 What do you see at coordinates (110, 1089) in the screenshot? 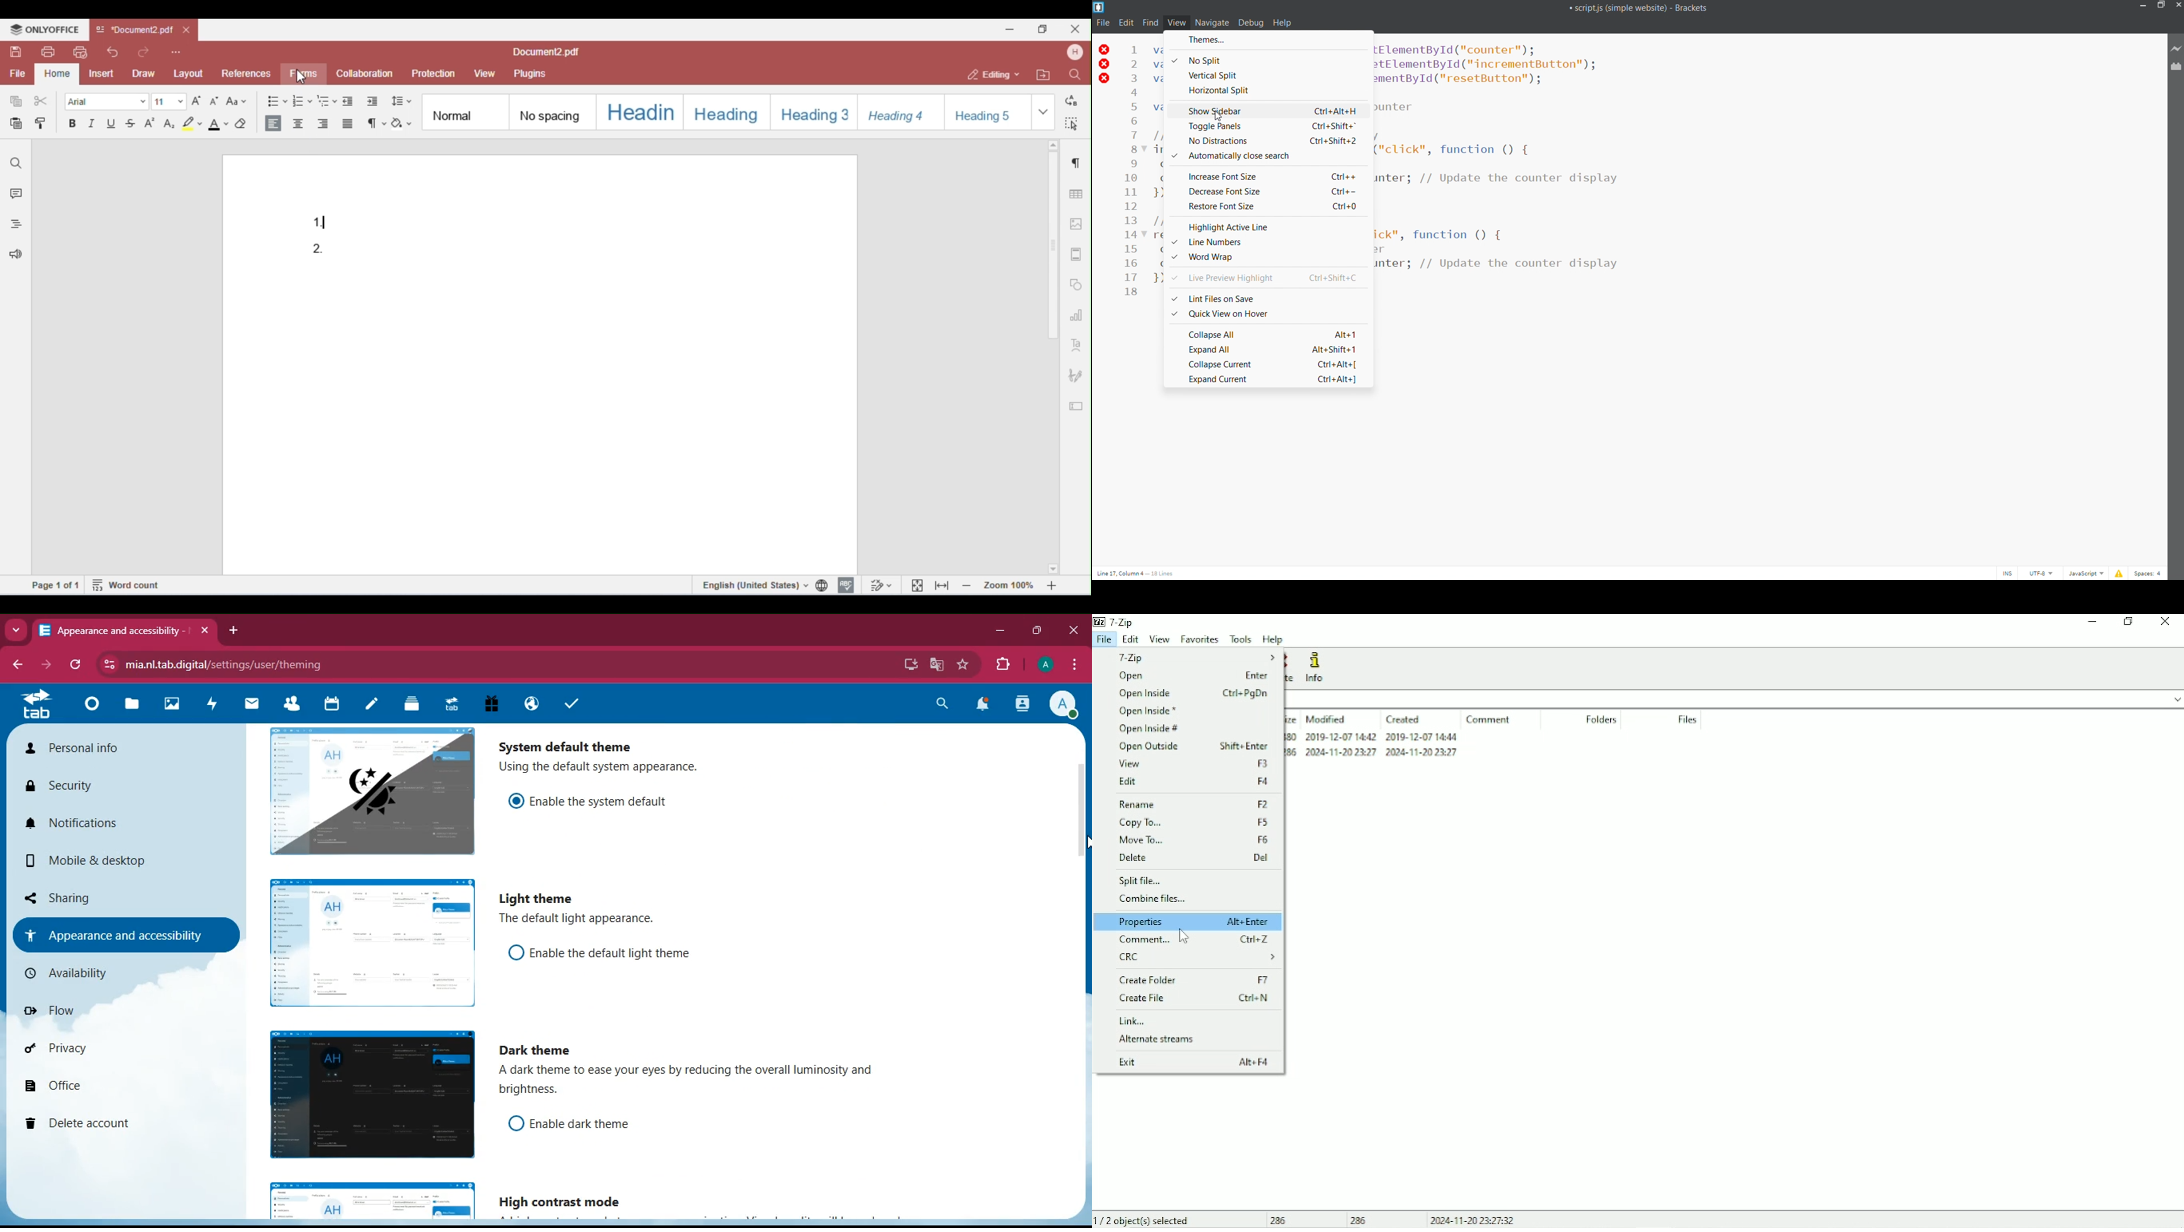
I see `office` at bounding box center [110, 1089].